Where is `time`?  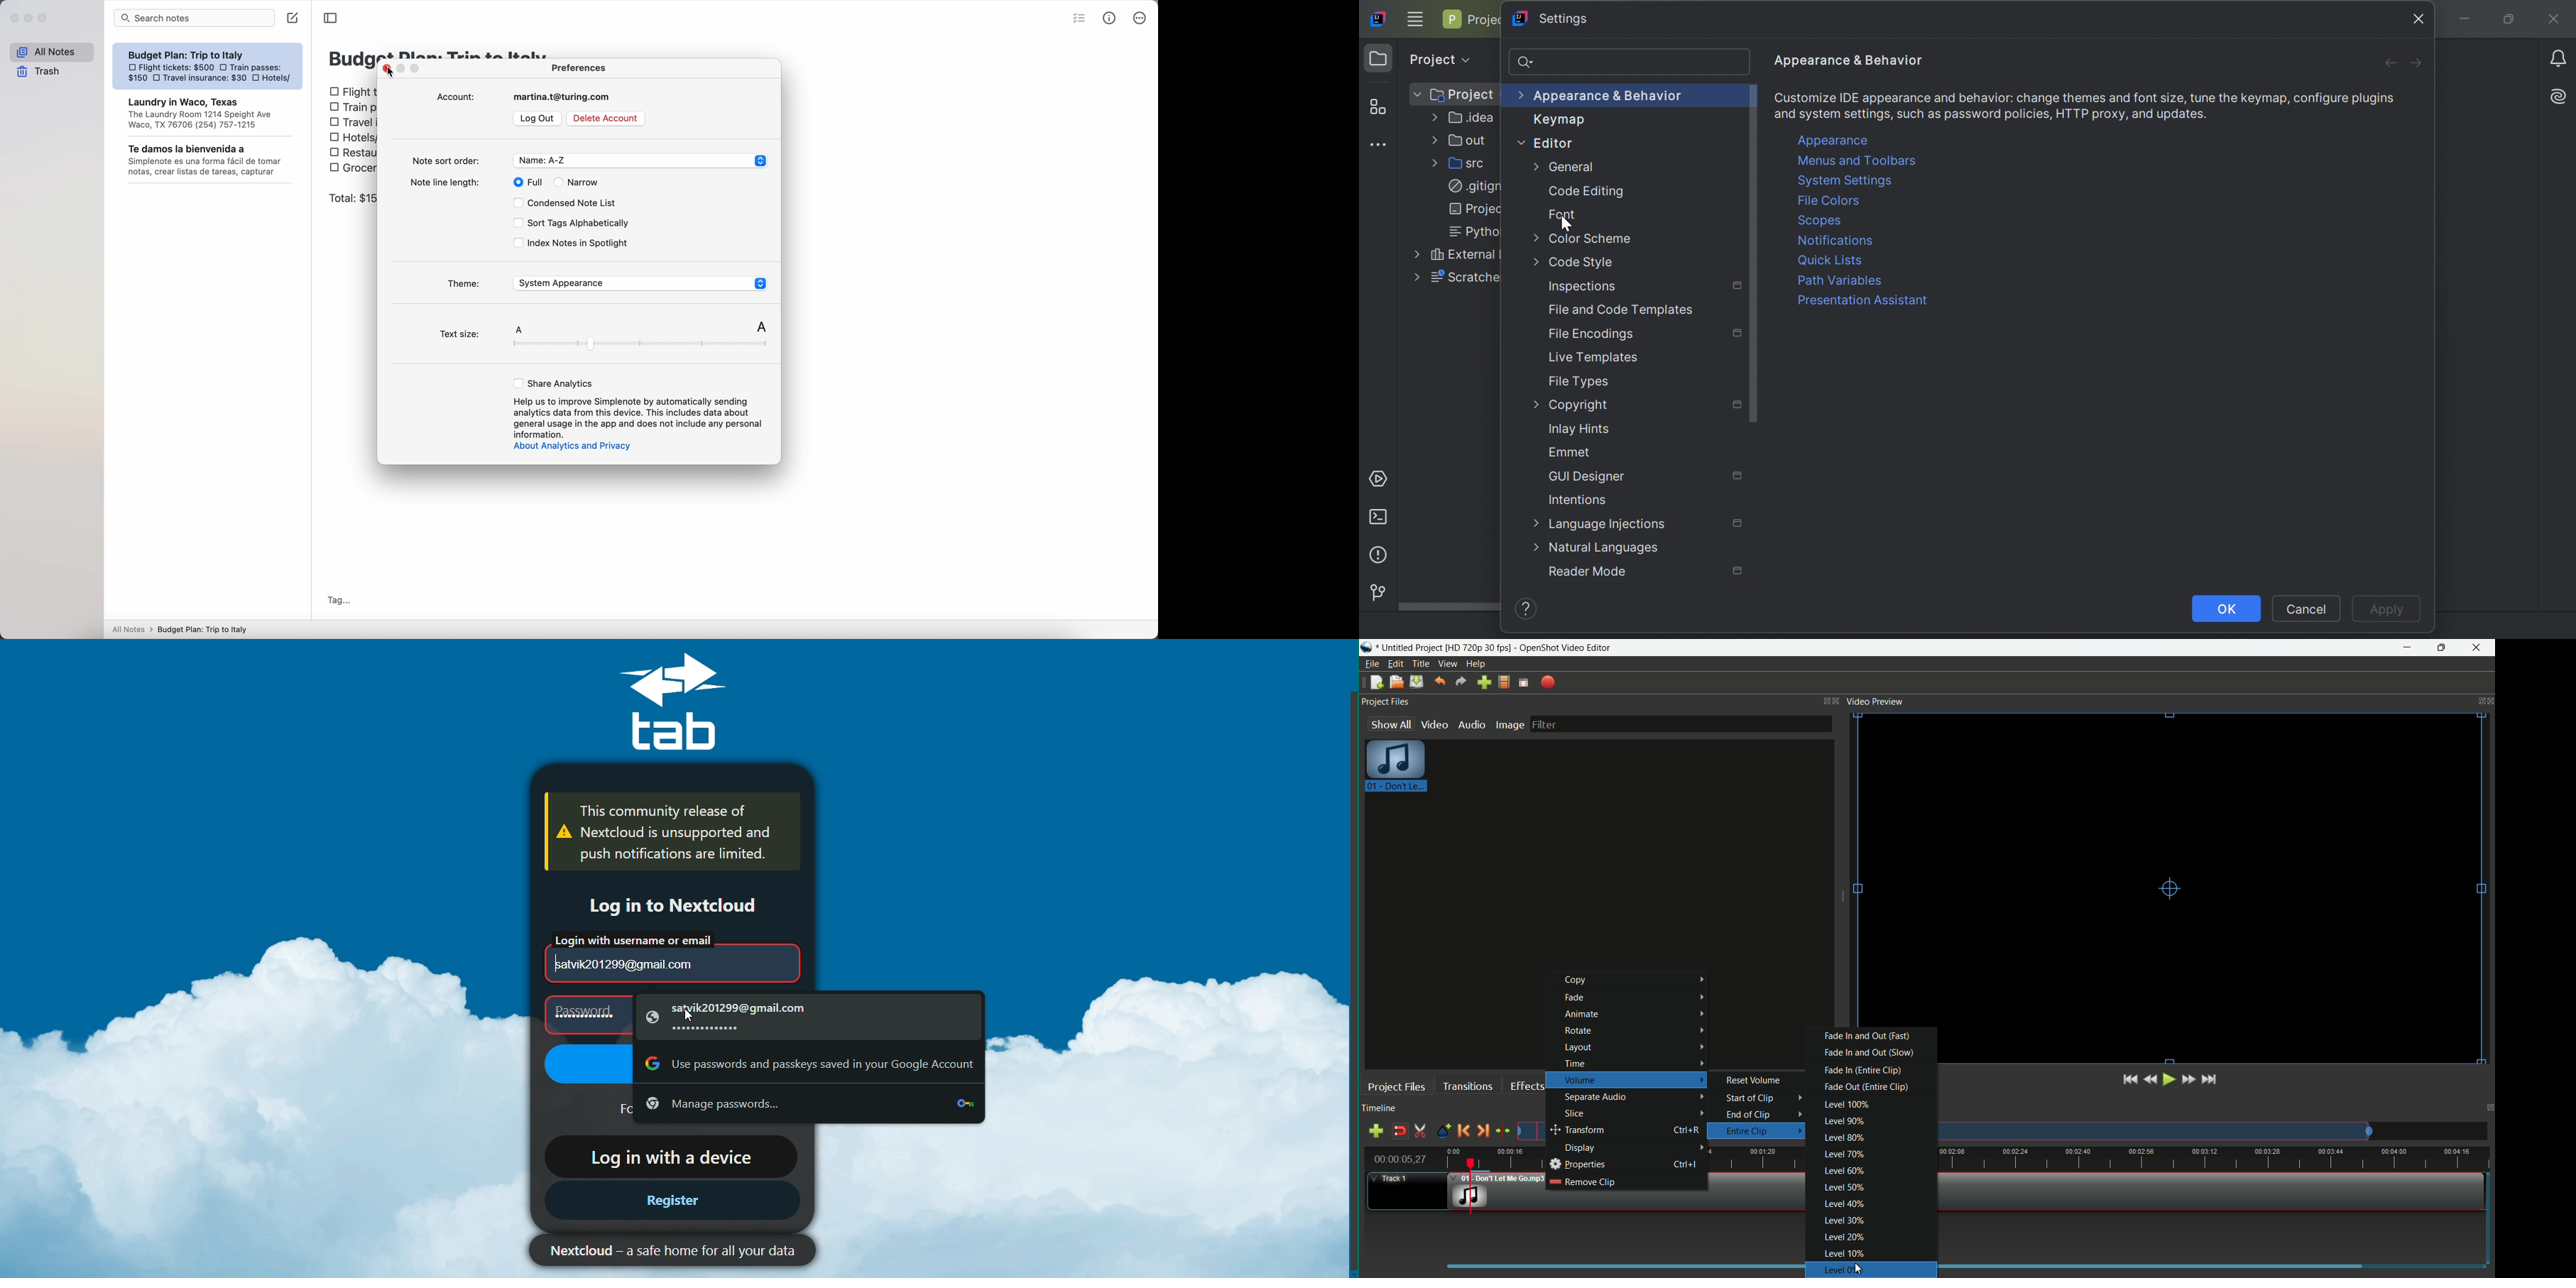 time is located at coordinates (2184, 1157).